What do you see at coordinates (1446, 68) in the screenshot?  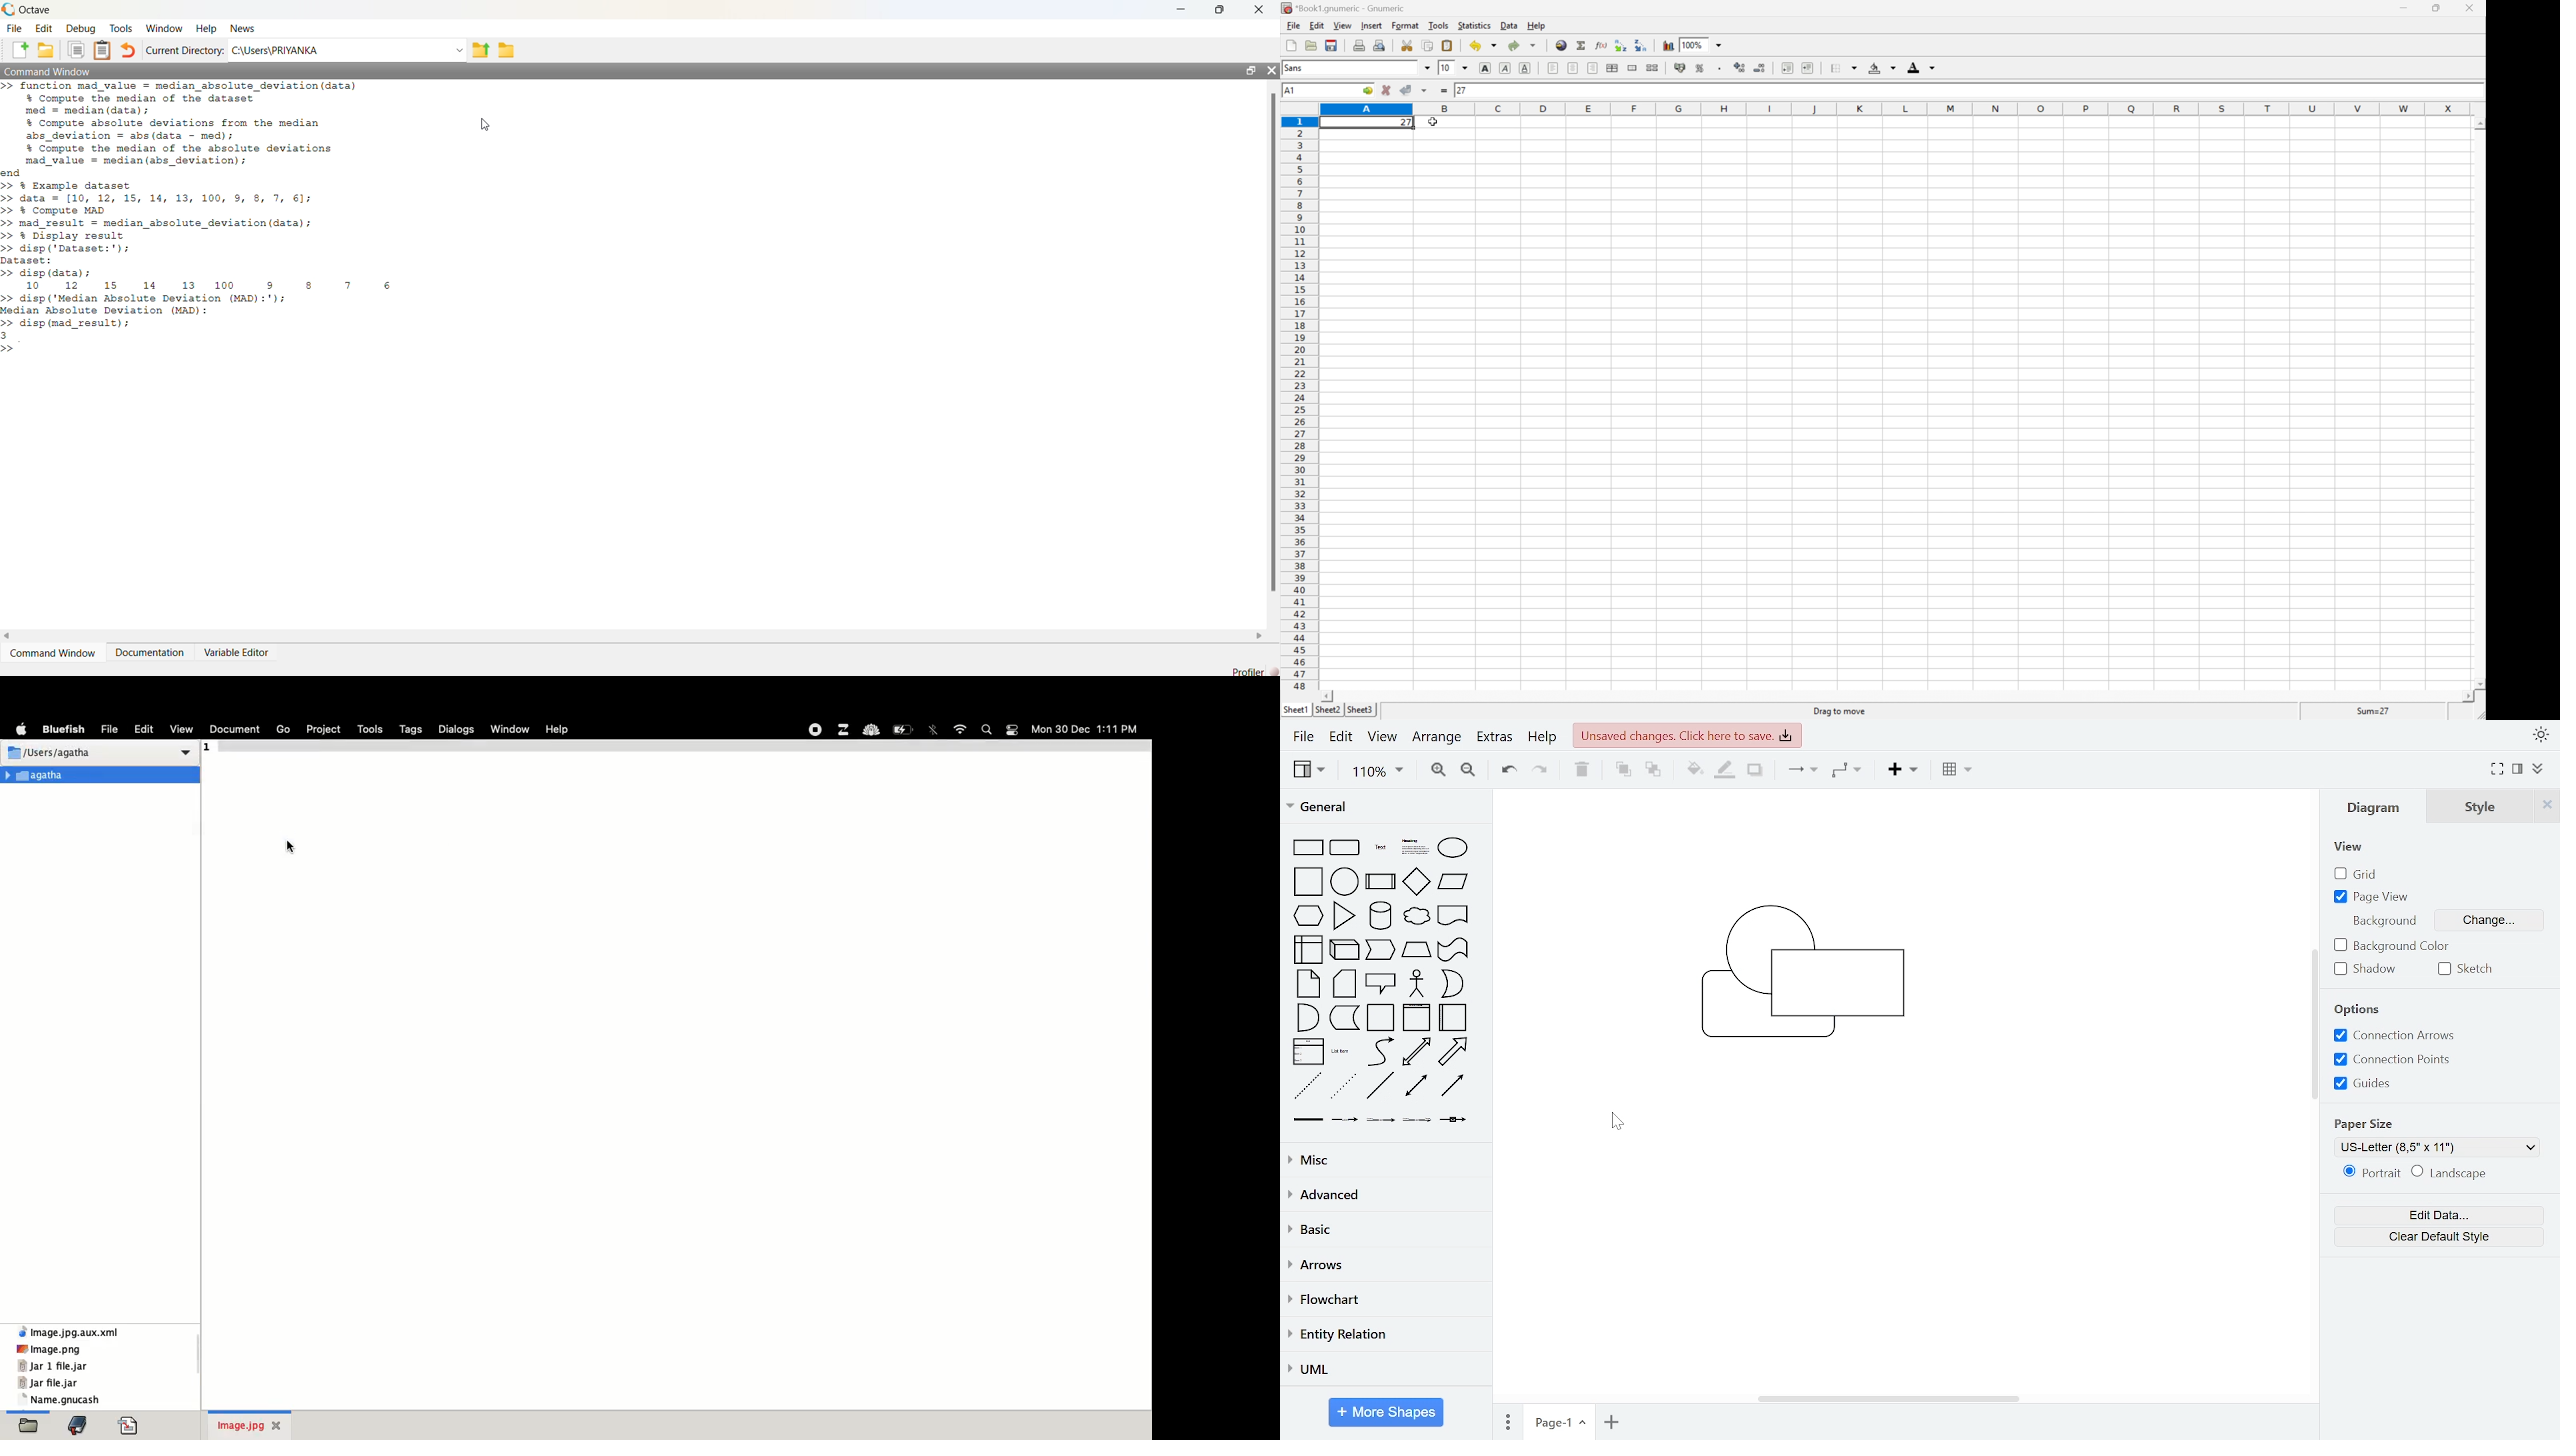 I see `10` at bounding box center [1446, 68].